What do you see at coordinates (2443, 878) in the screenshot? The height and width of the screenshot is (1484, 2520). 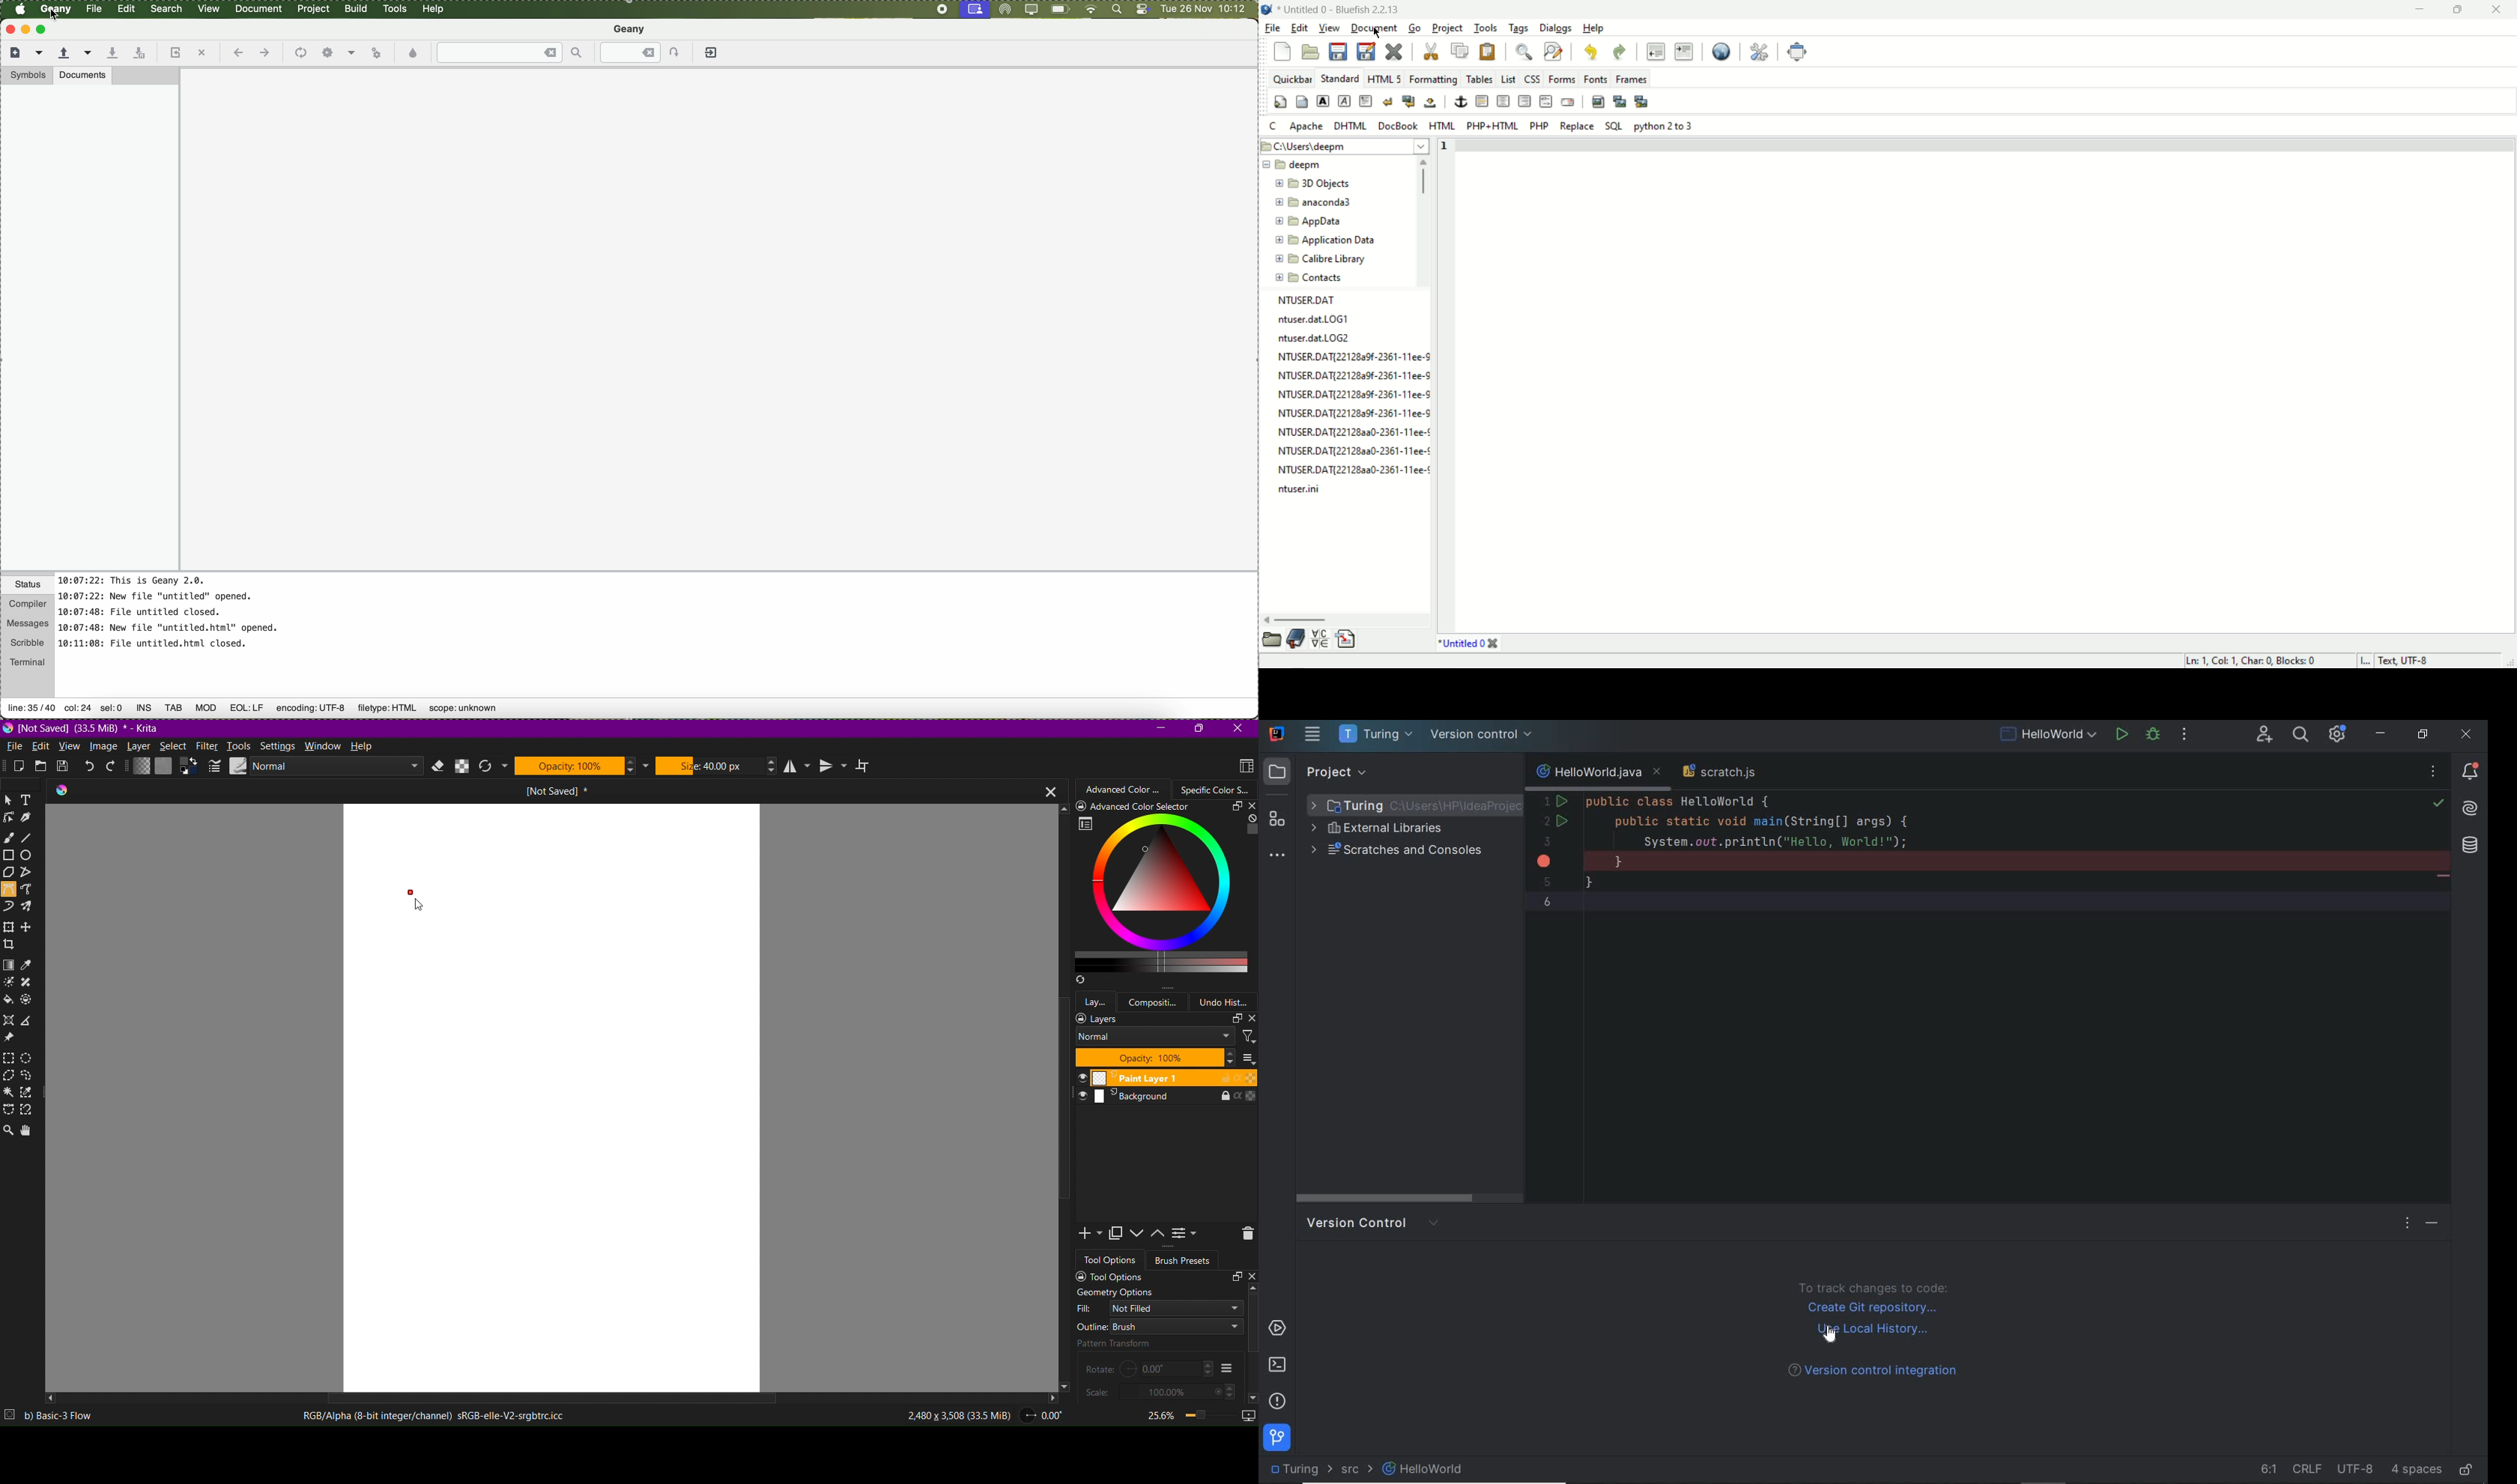 I see `string` at bounding box center [2443, 878].